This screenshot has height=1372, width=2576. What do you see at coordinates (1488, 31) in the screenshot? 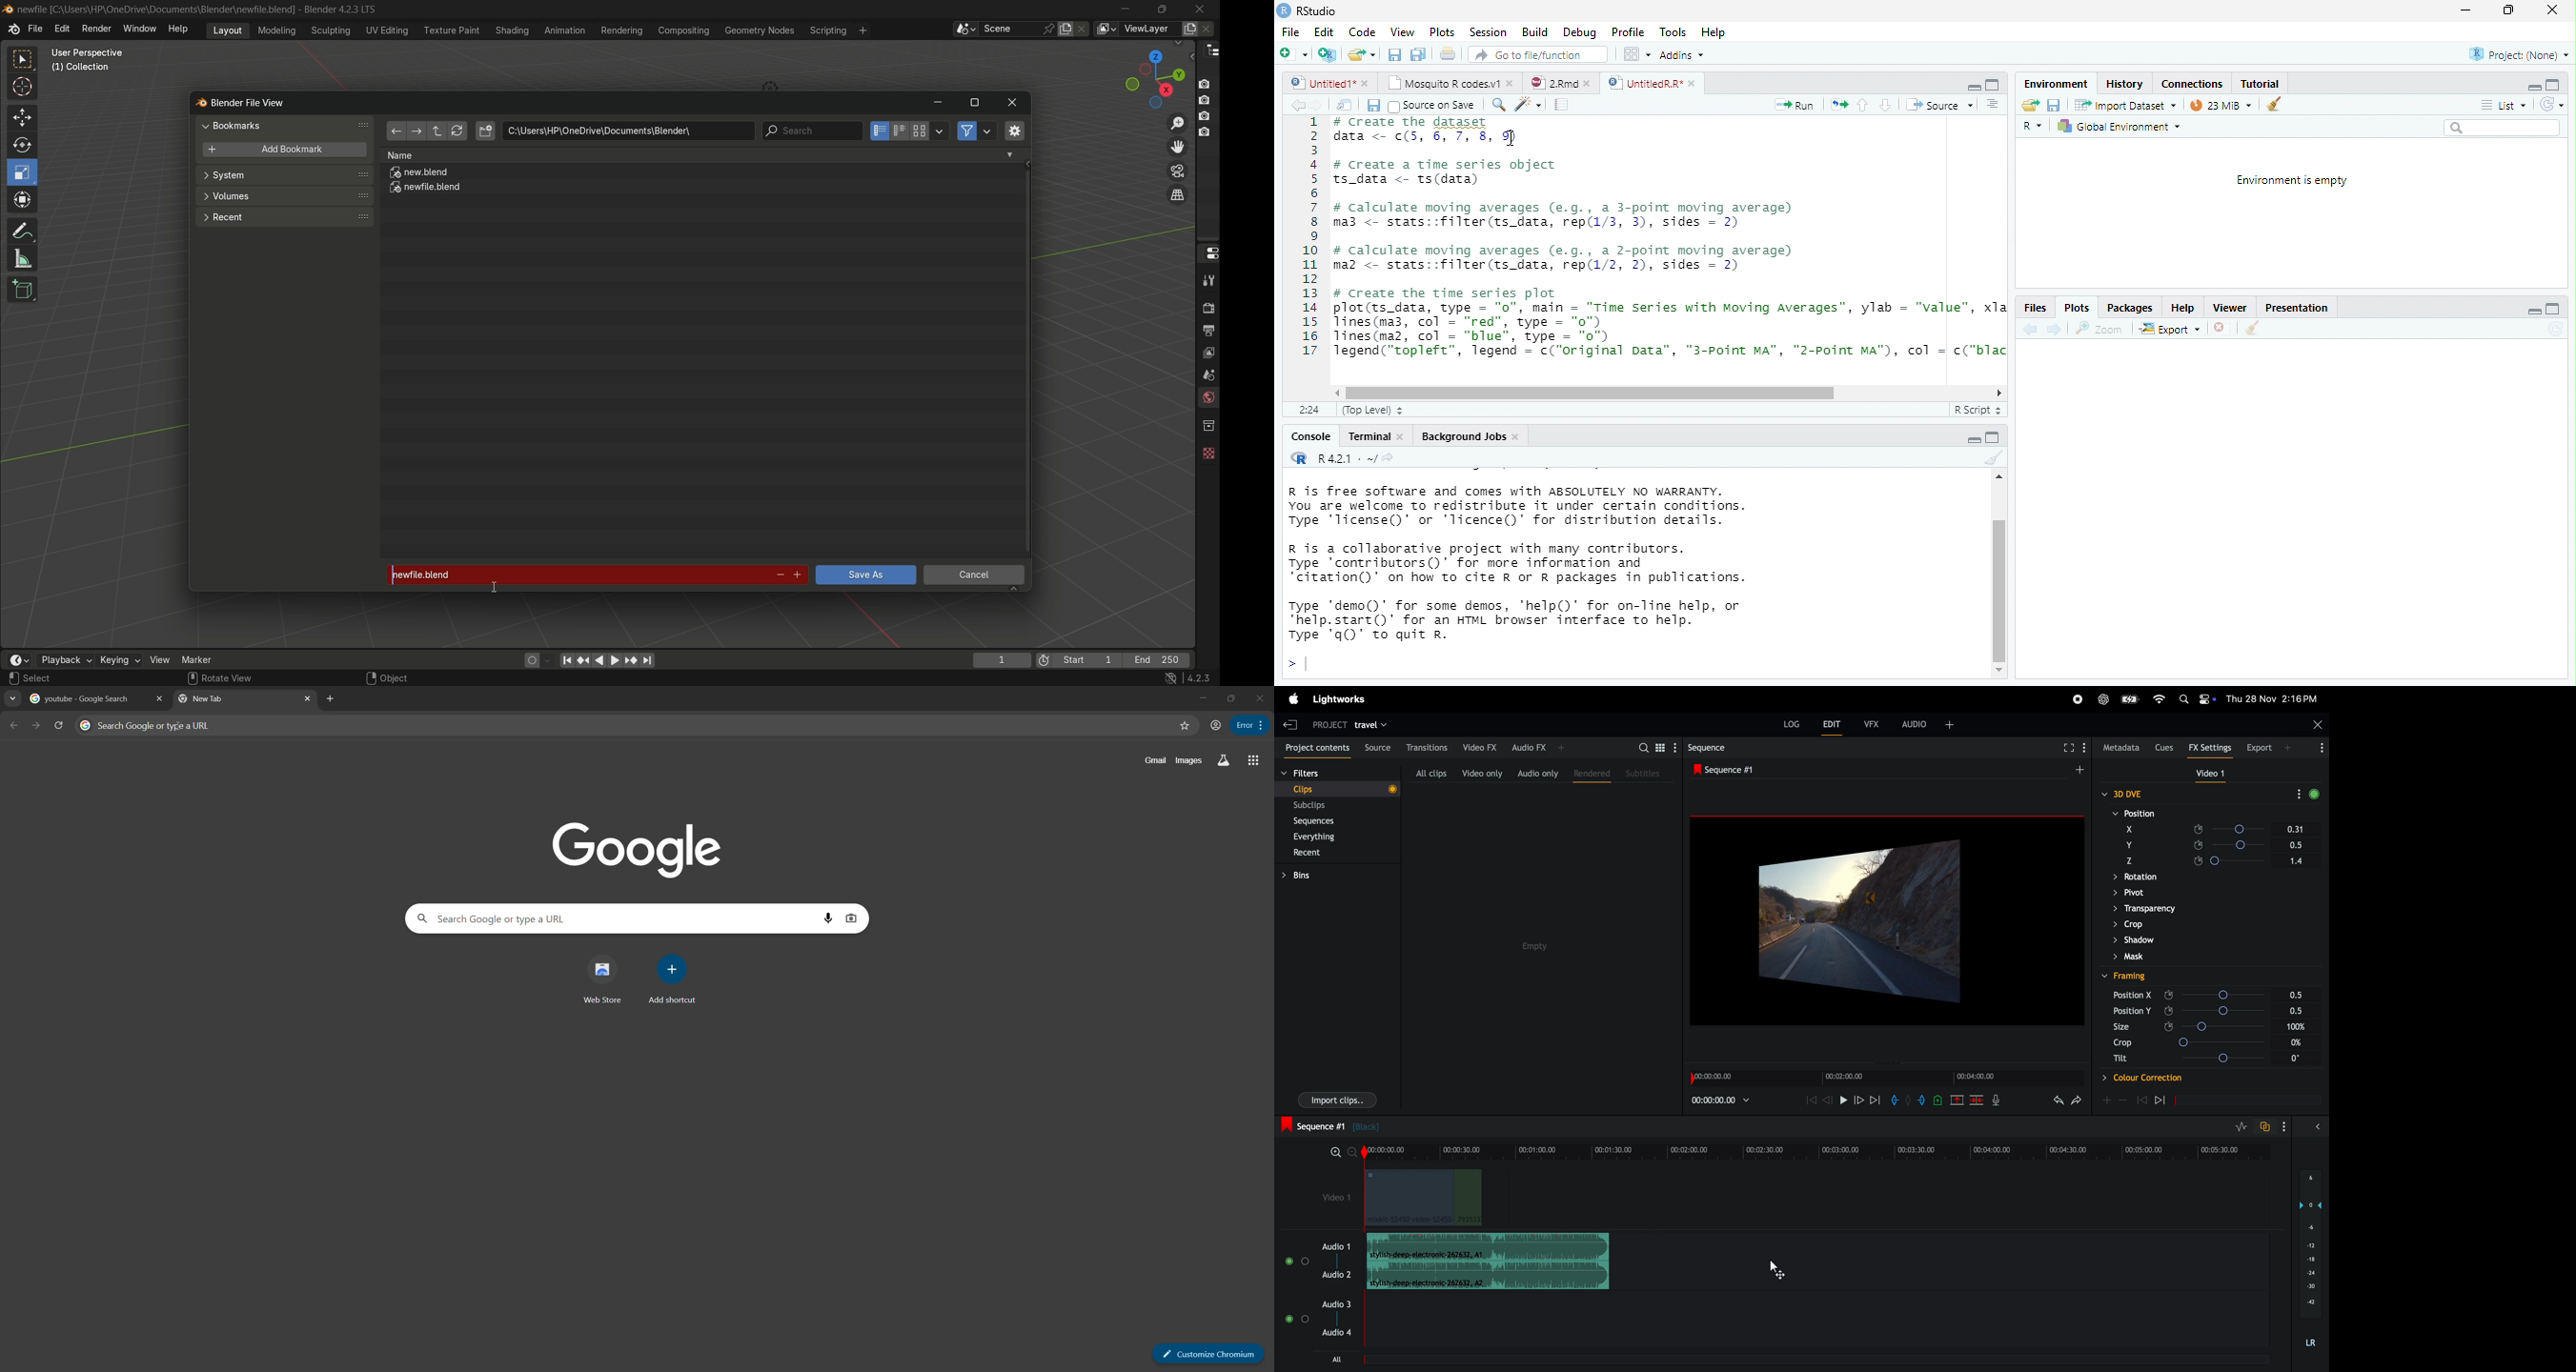
I see `Session` at bounding box center [1488, 31].